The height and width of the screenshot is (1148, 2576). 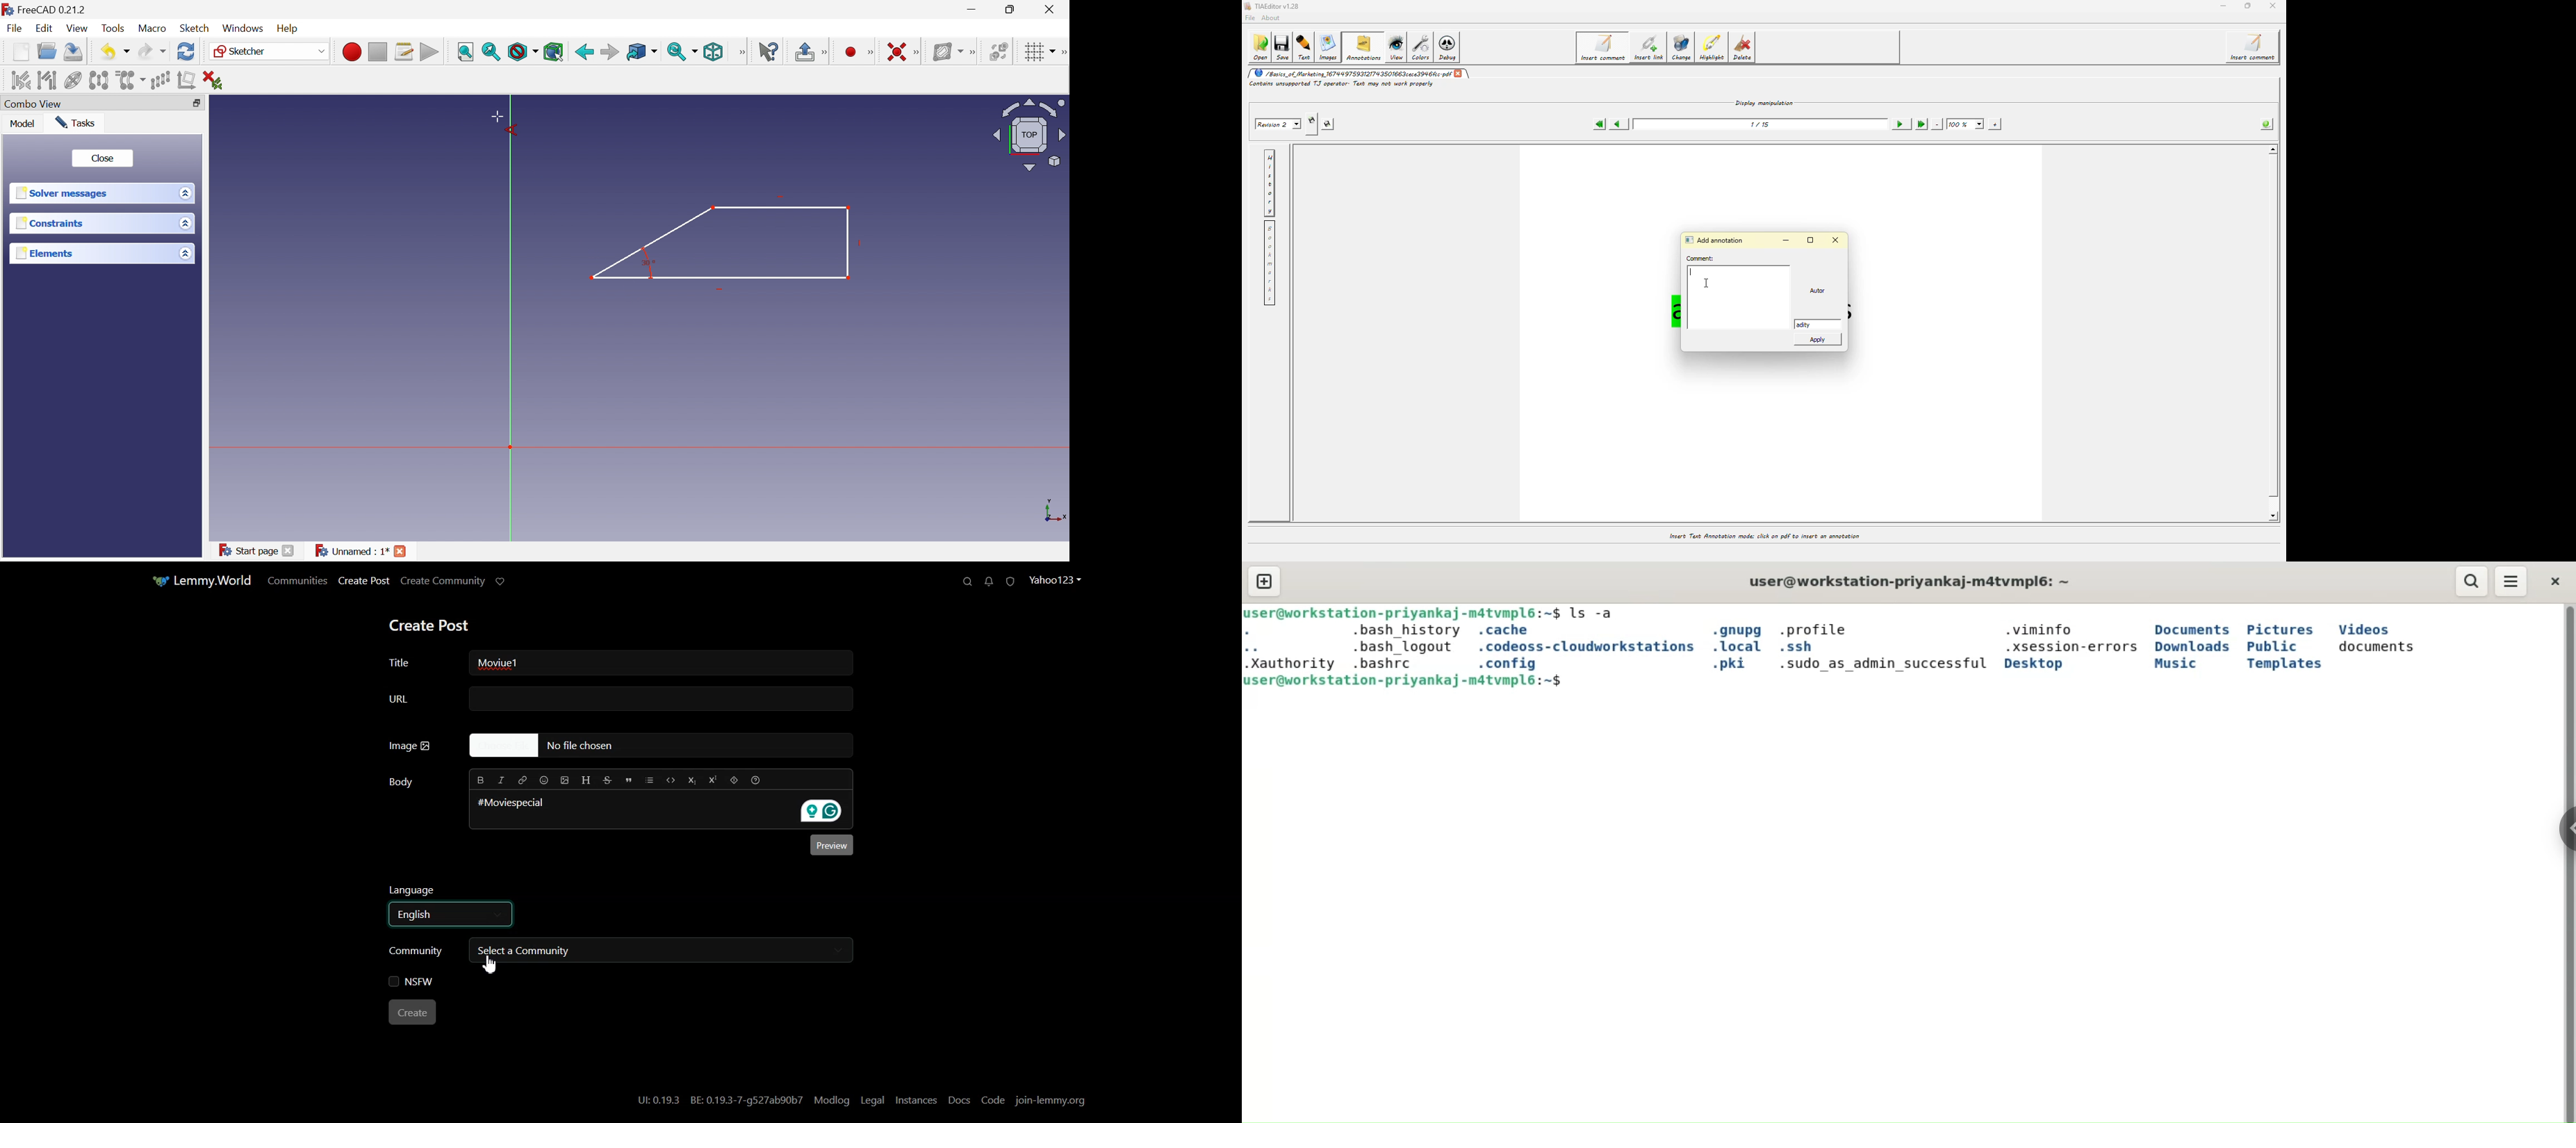 I want to click on Home Page, so click(x=199, y=581).